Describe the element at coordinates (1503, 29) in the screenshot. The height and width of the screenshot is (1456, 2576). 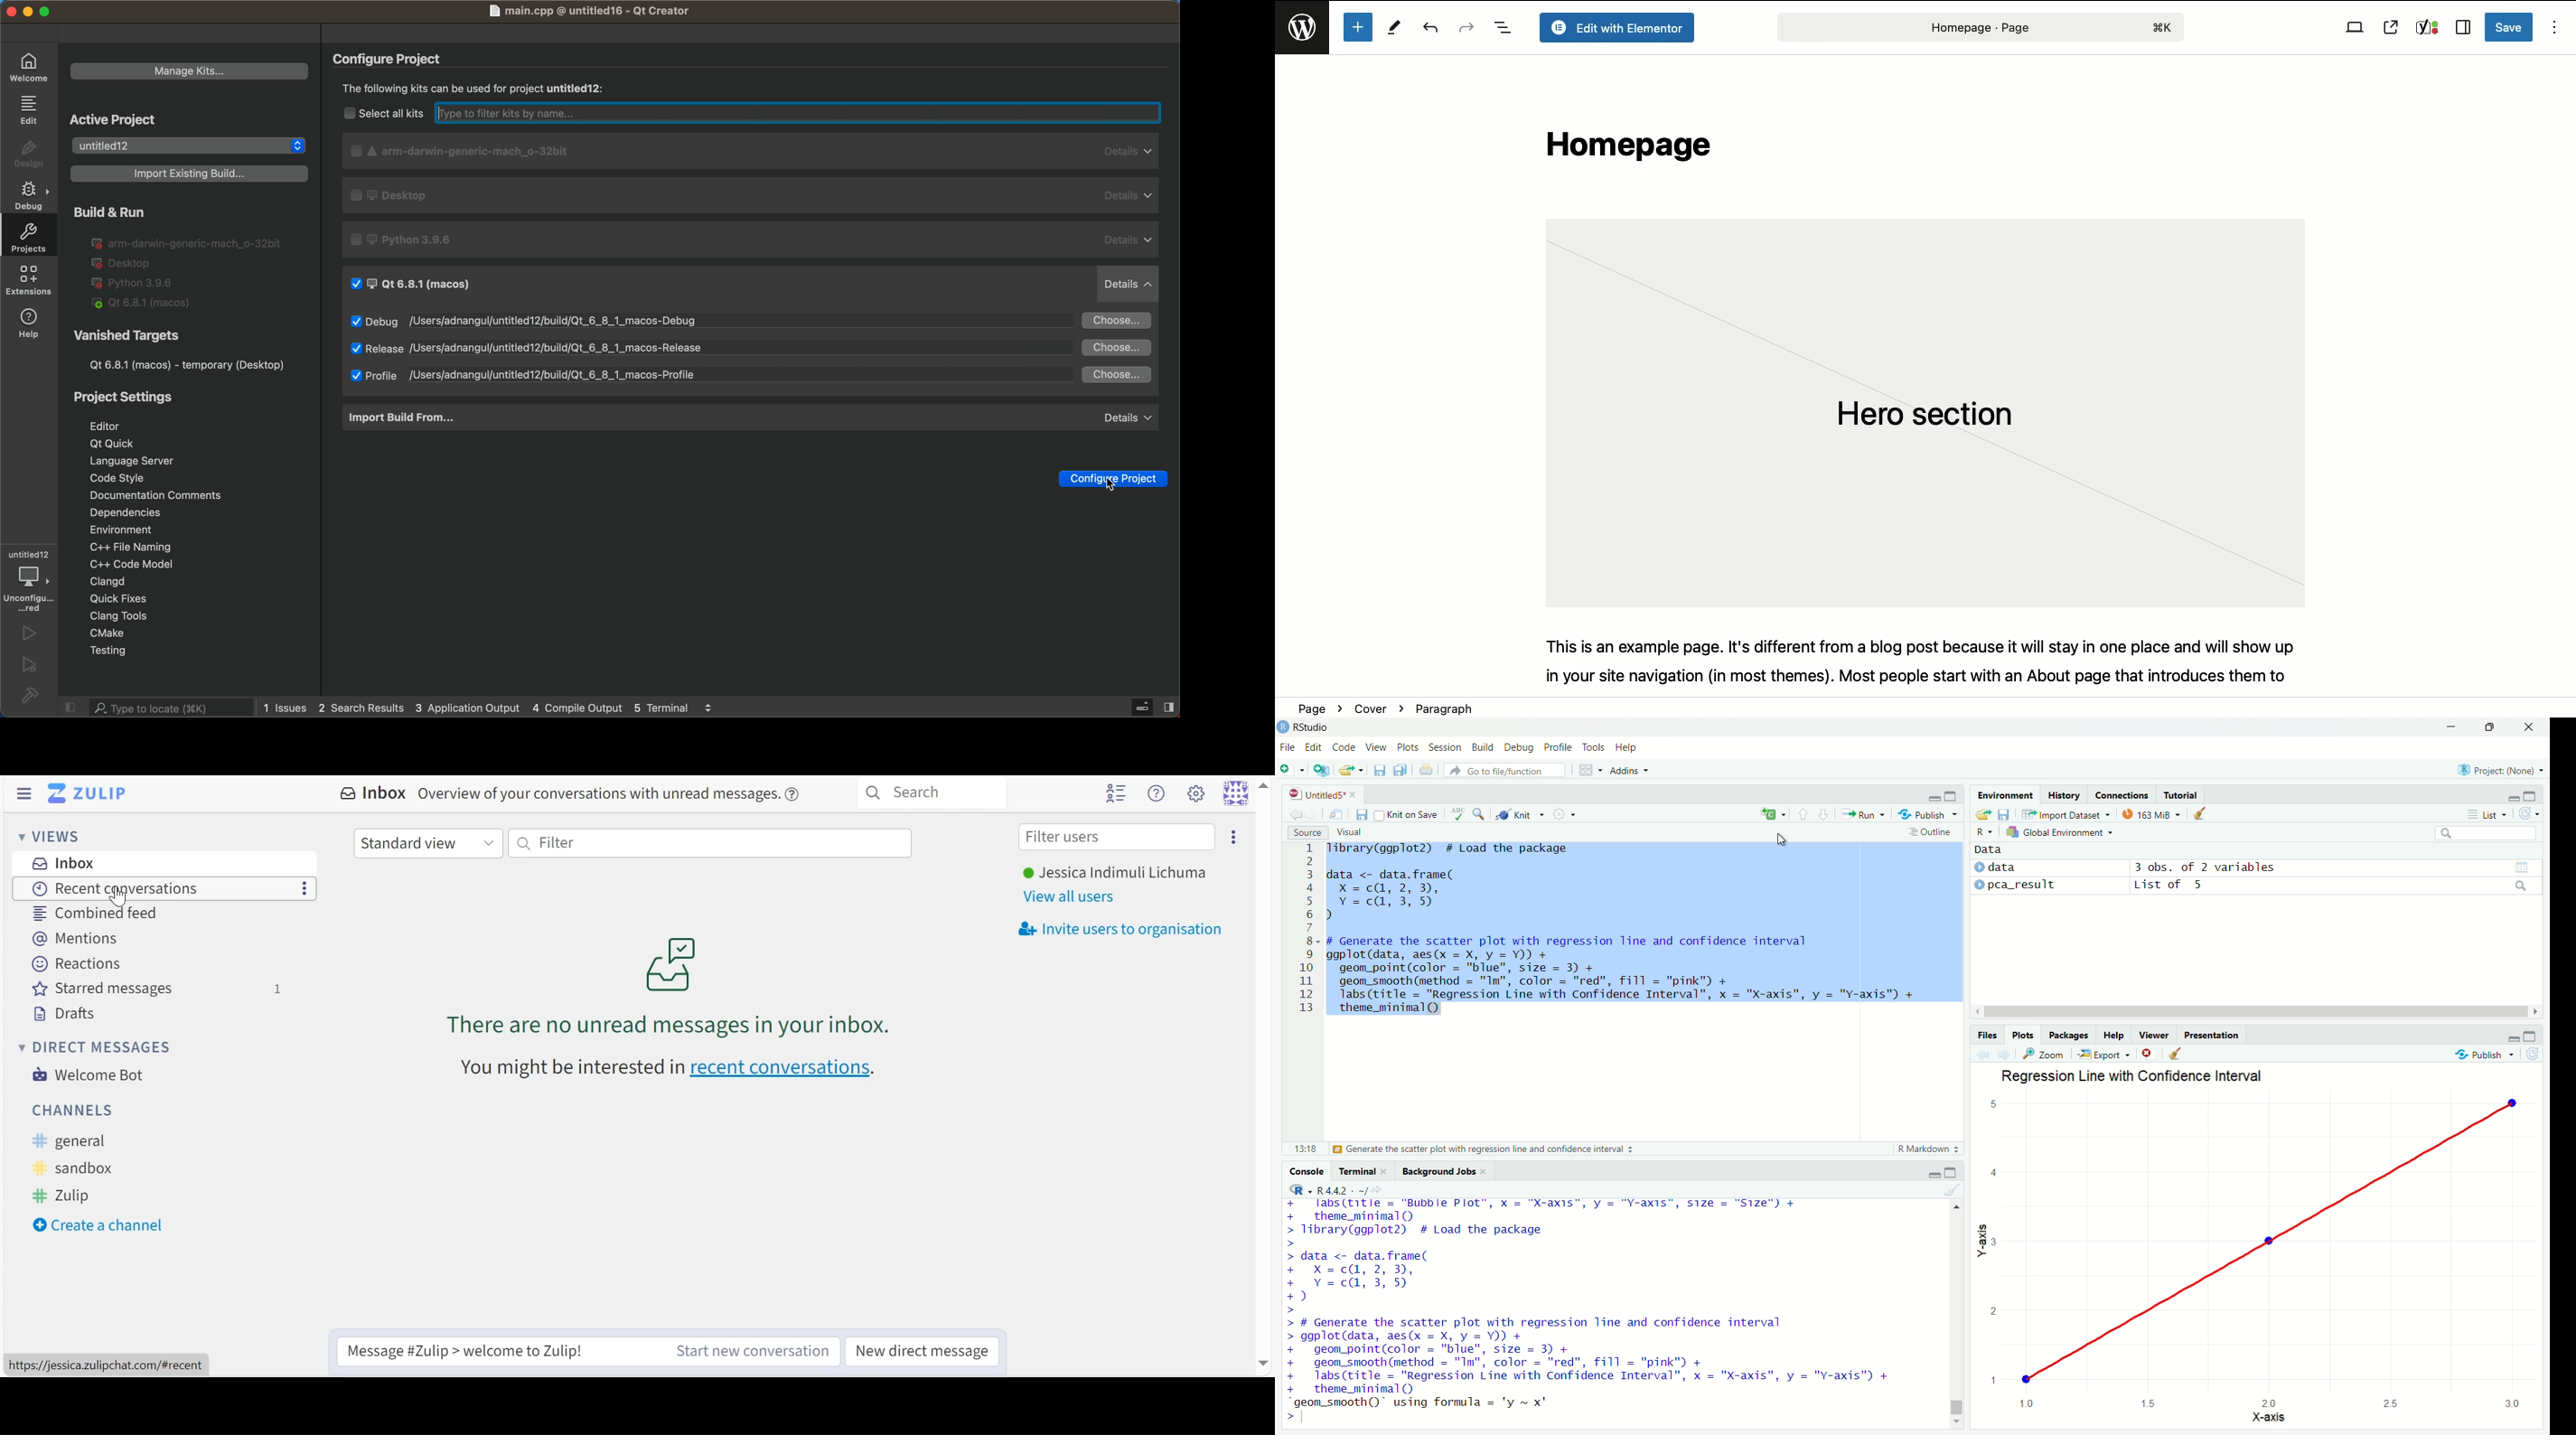
I see `Document overview` at that location.